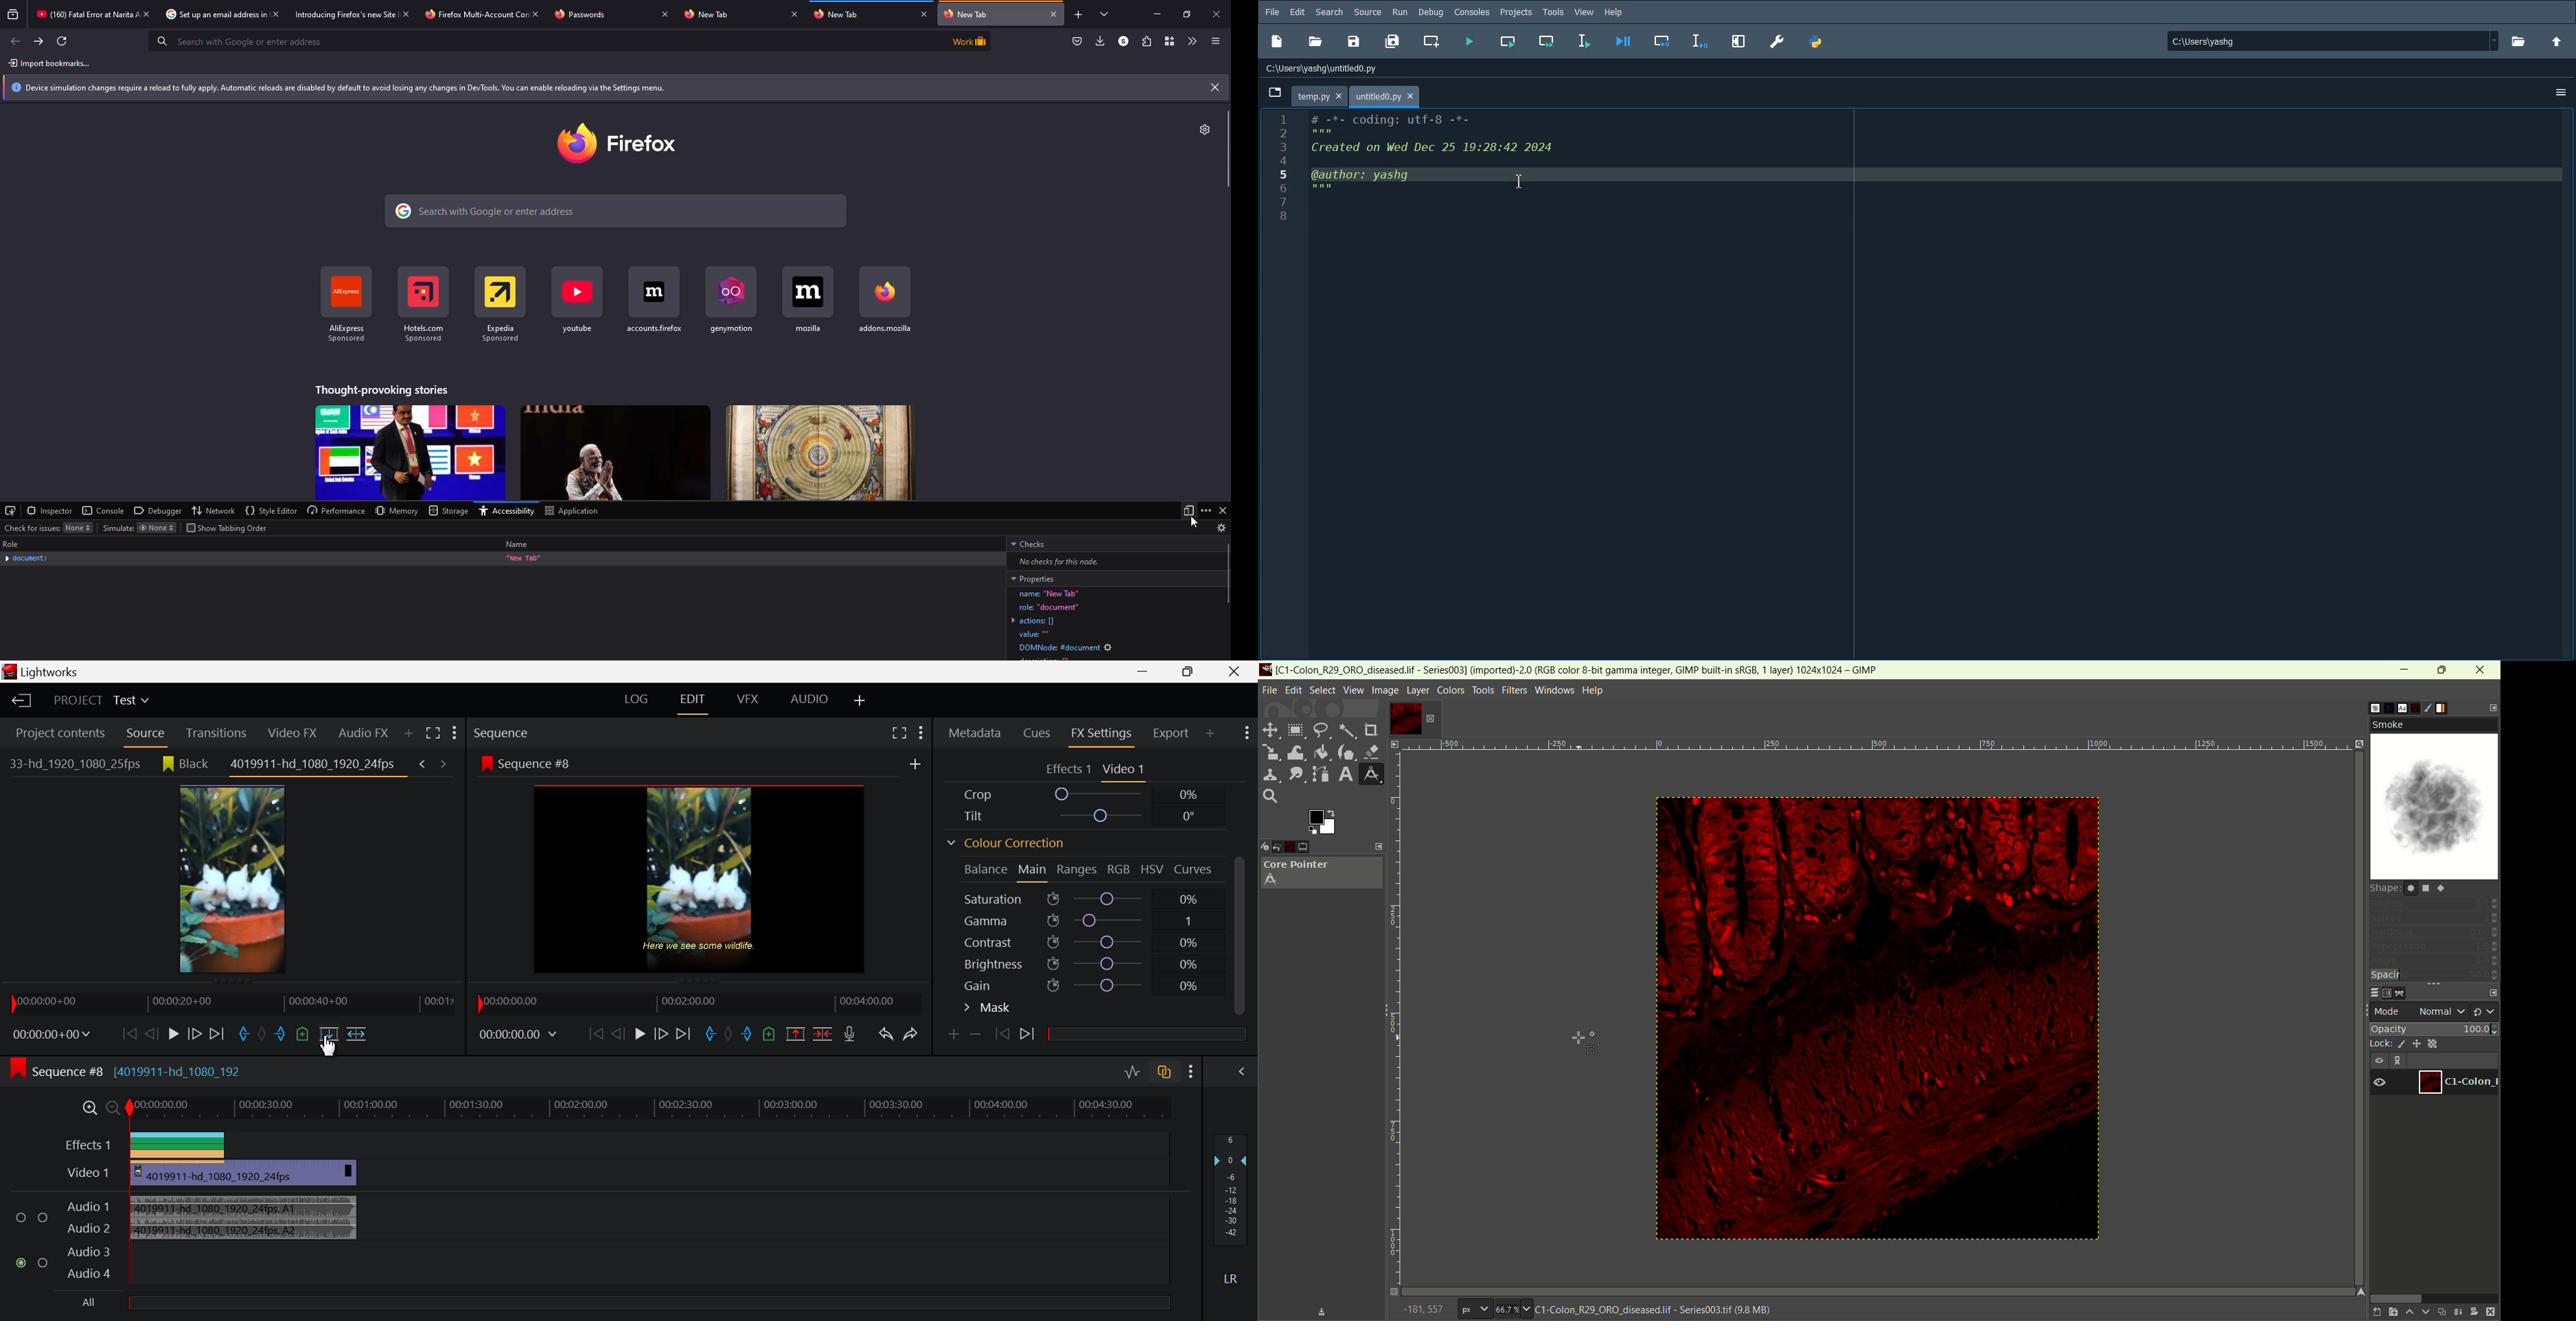  What do you see at coordinates (1170, 733) in the screenshot?
I see `Export Tab` at bounding box center [1170, 733].